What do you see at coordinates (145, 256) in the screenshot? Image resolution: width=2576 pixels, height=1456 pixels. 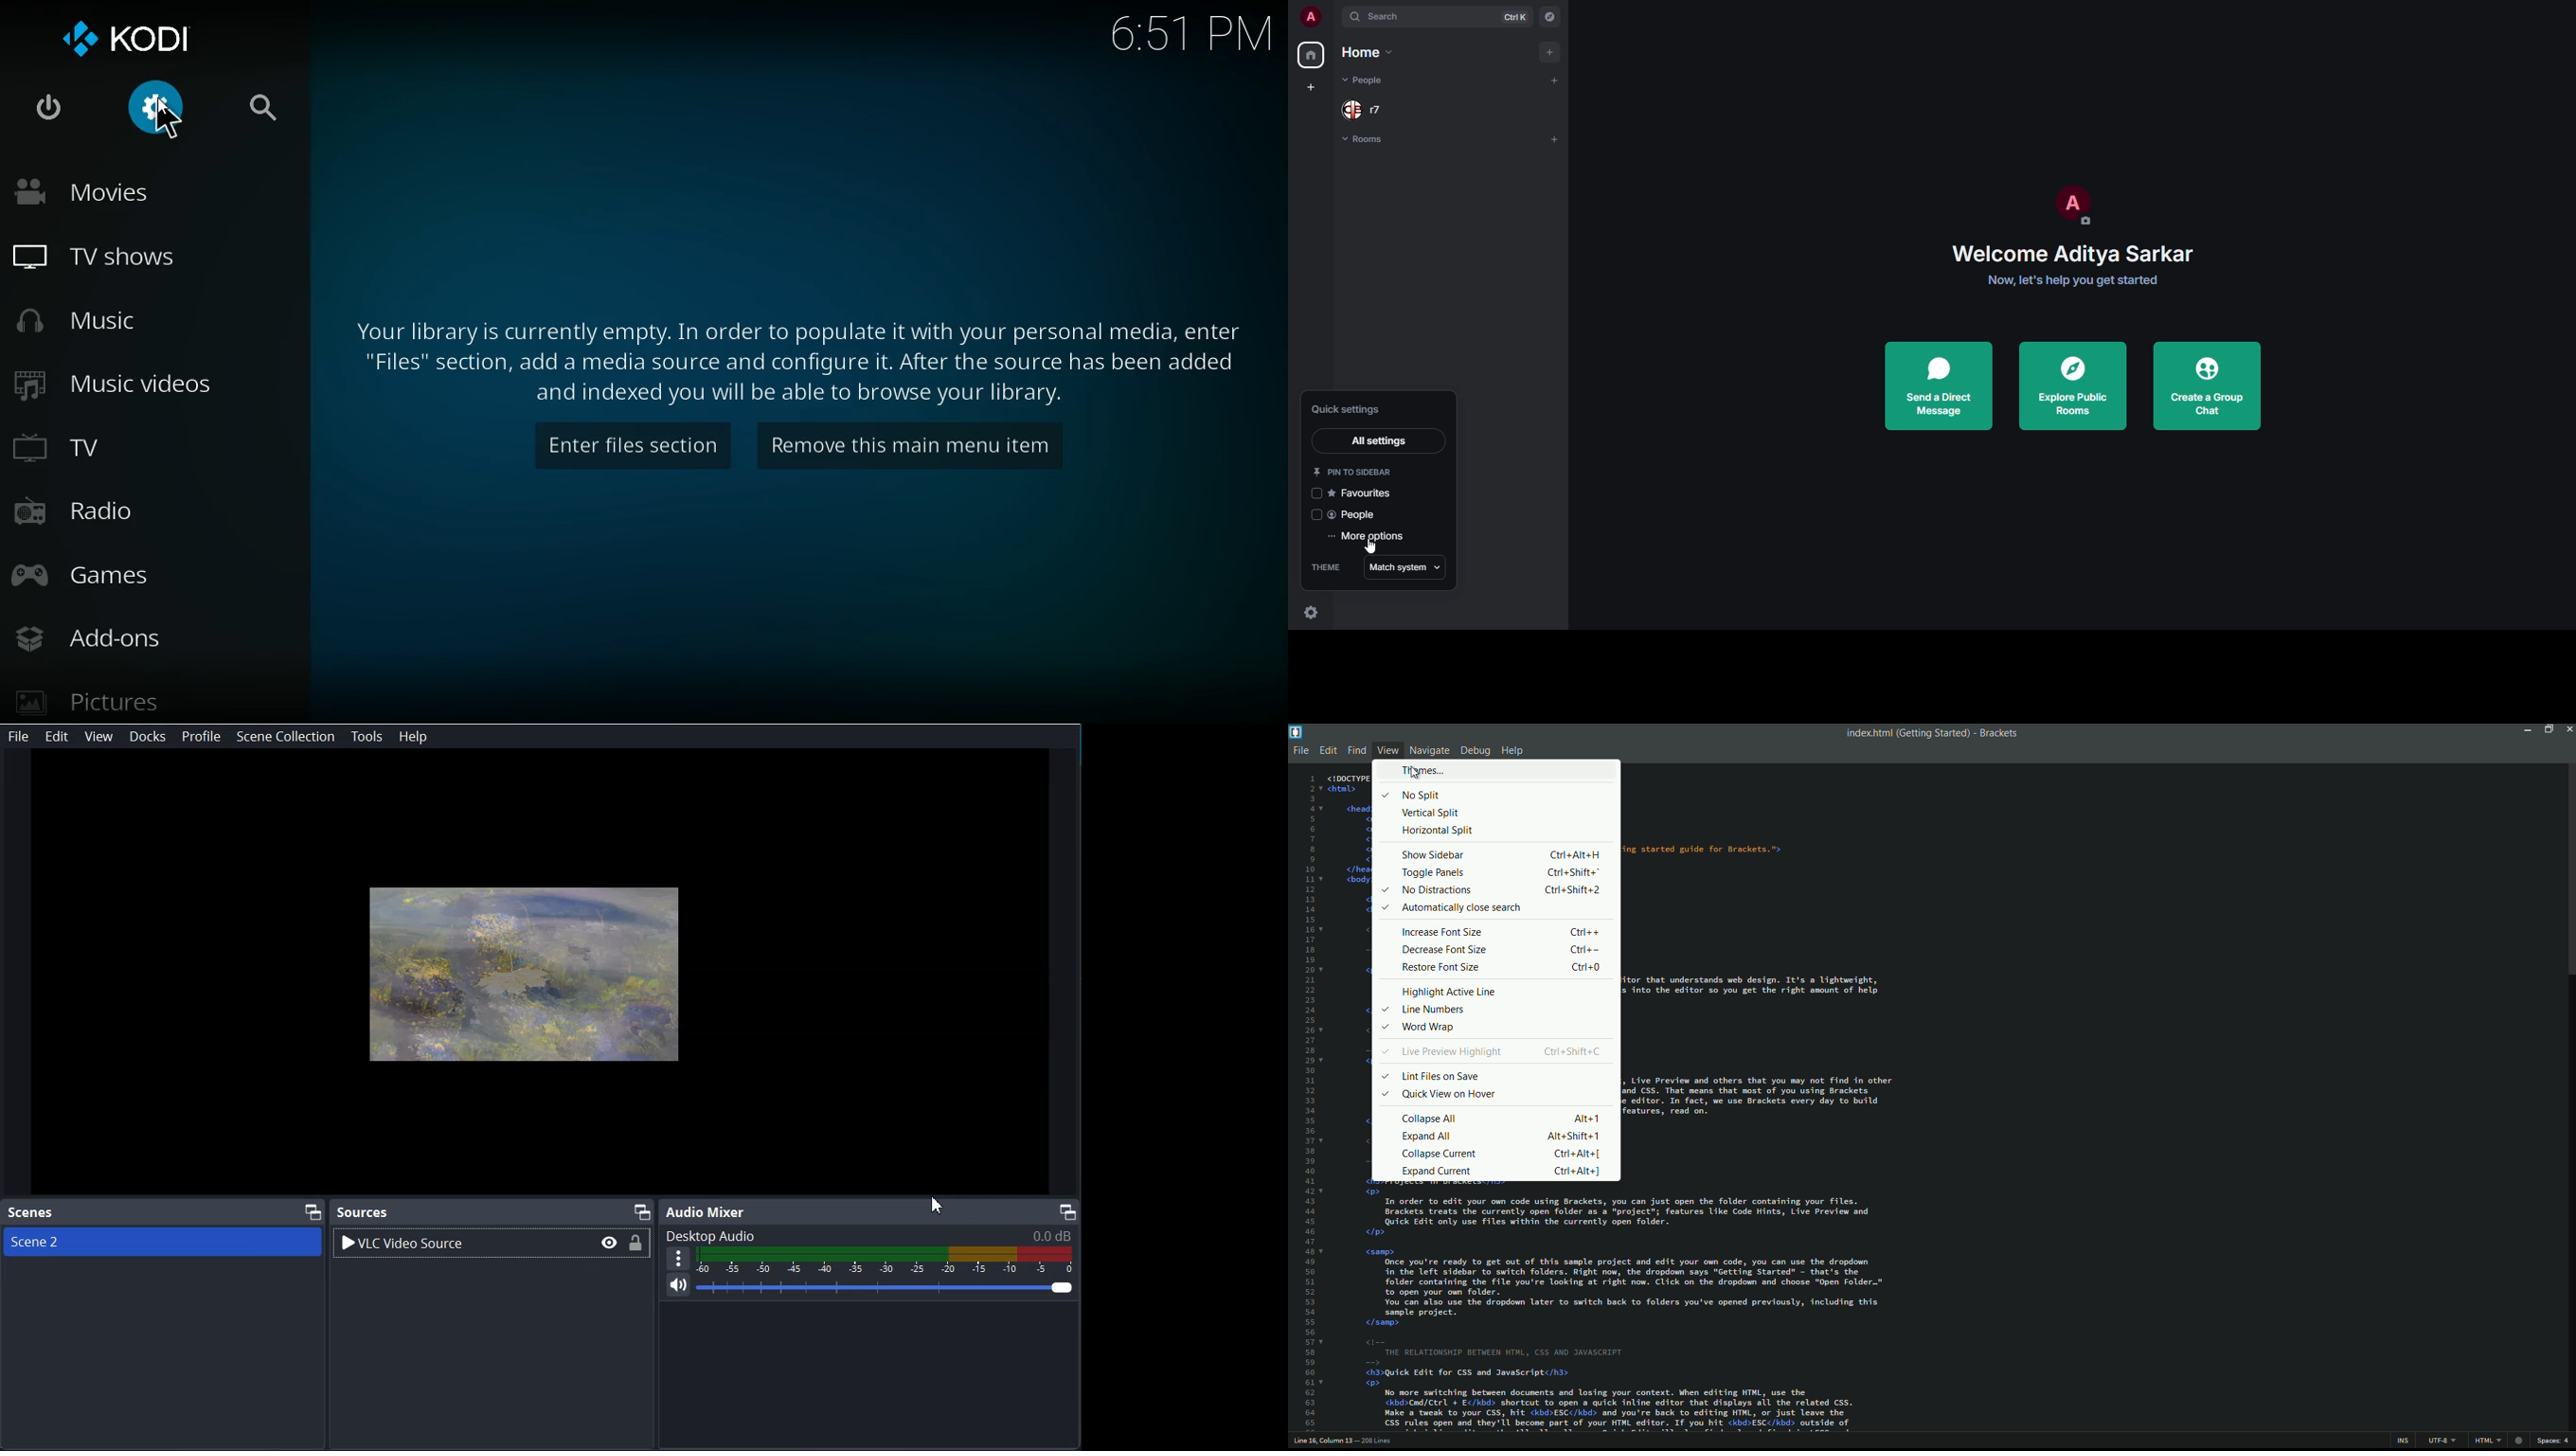 I see `tv shows` at bounding box center [145, 256].